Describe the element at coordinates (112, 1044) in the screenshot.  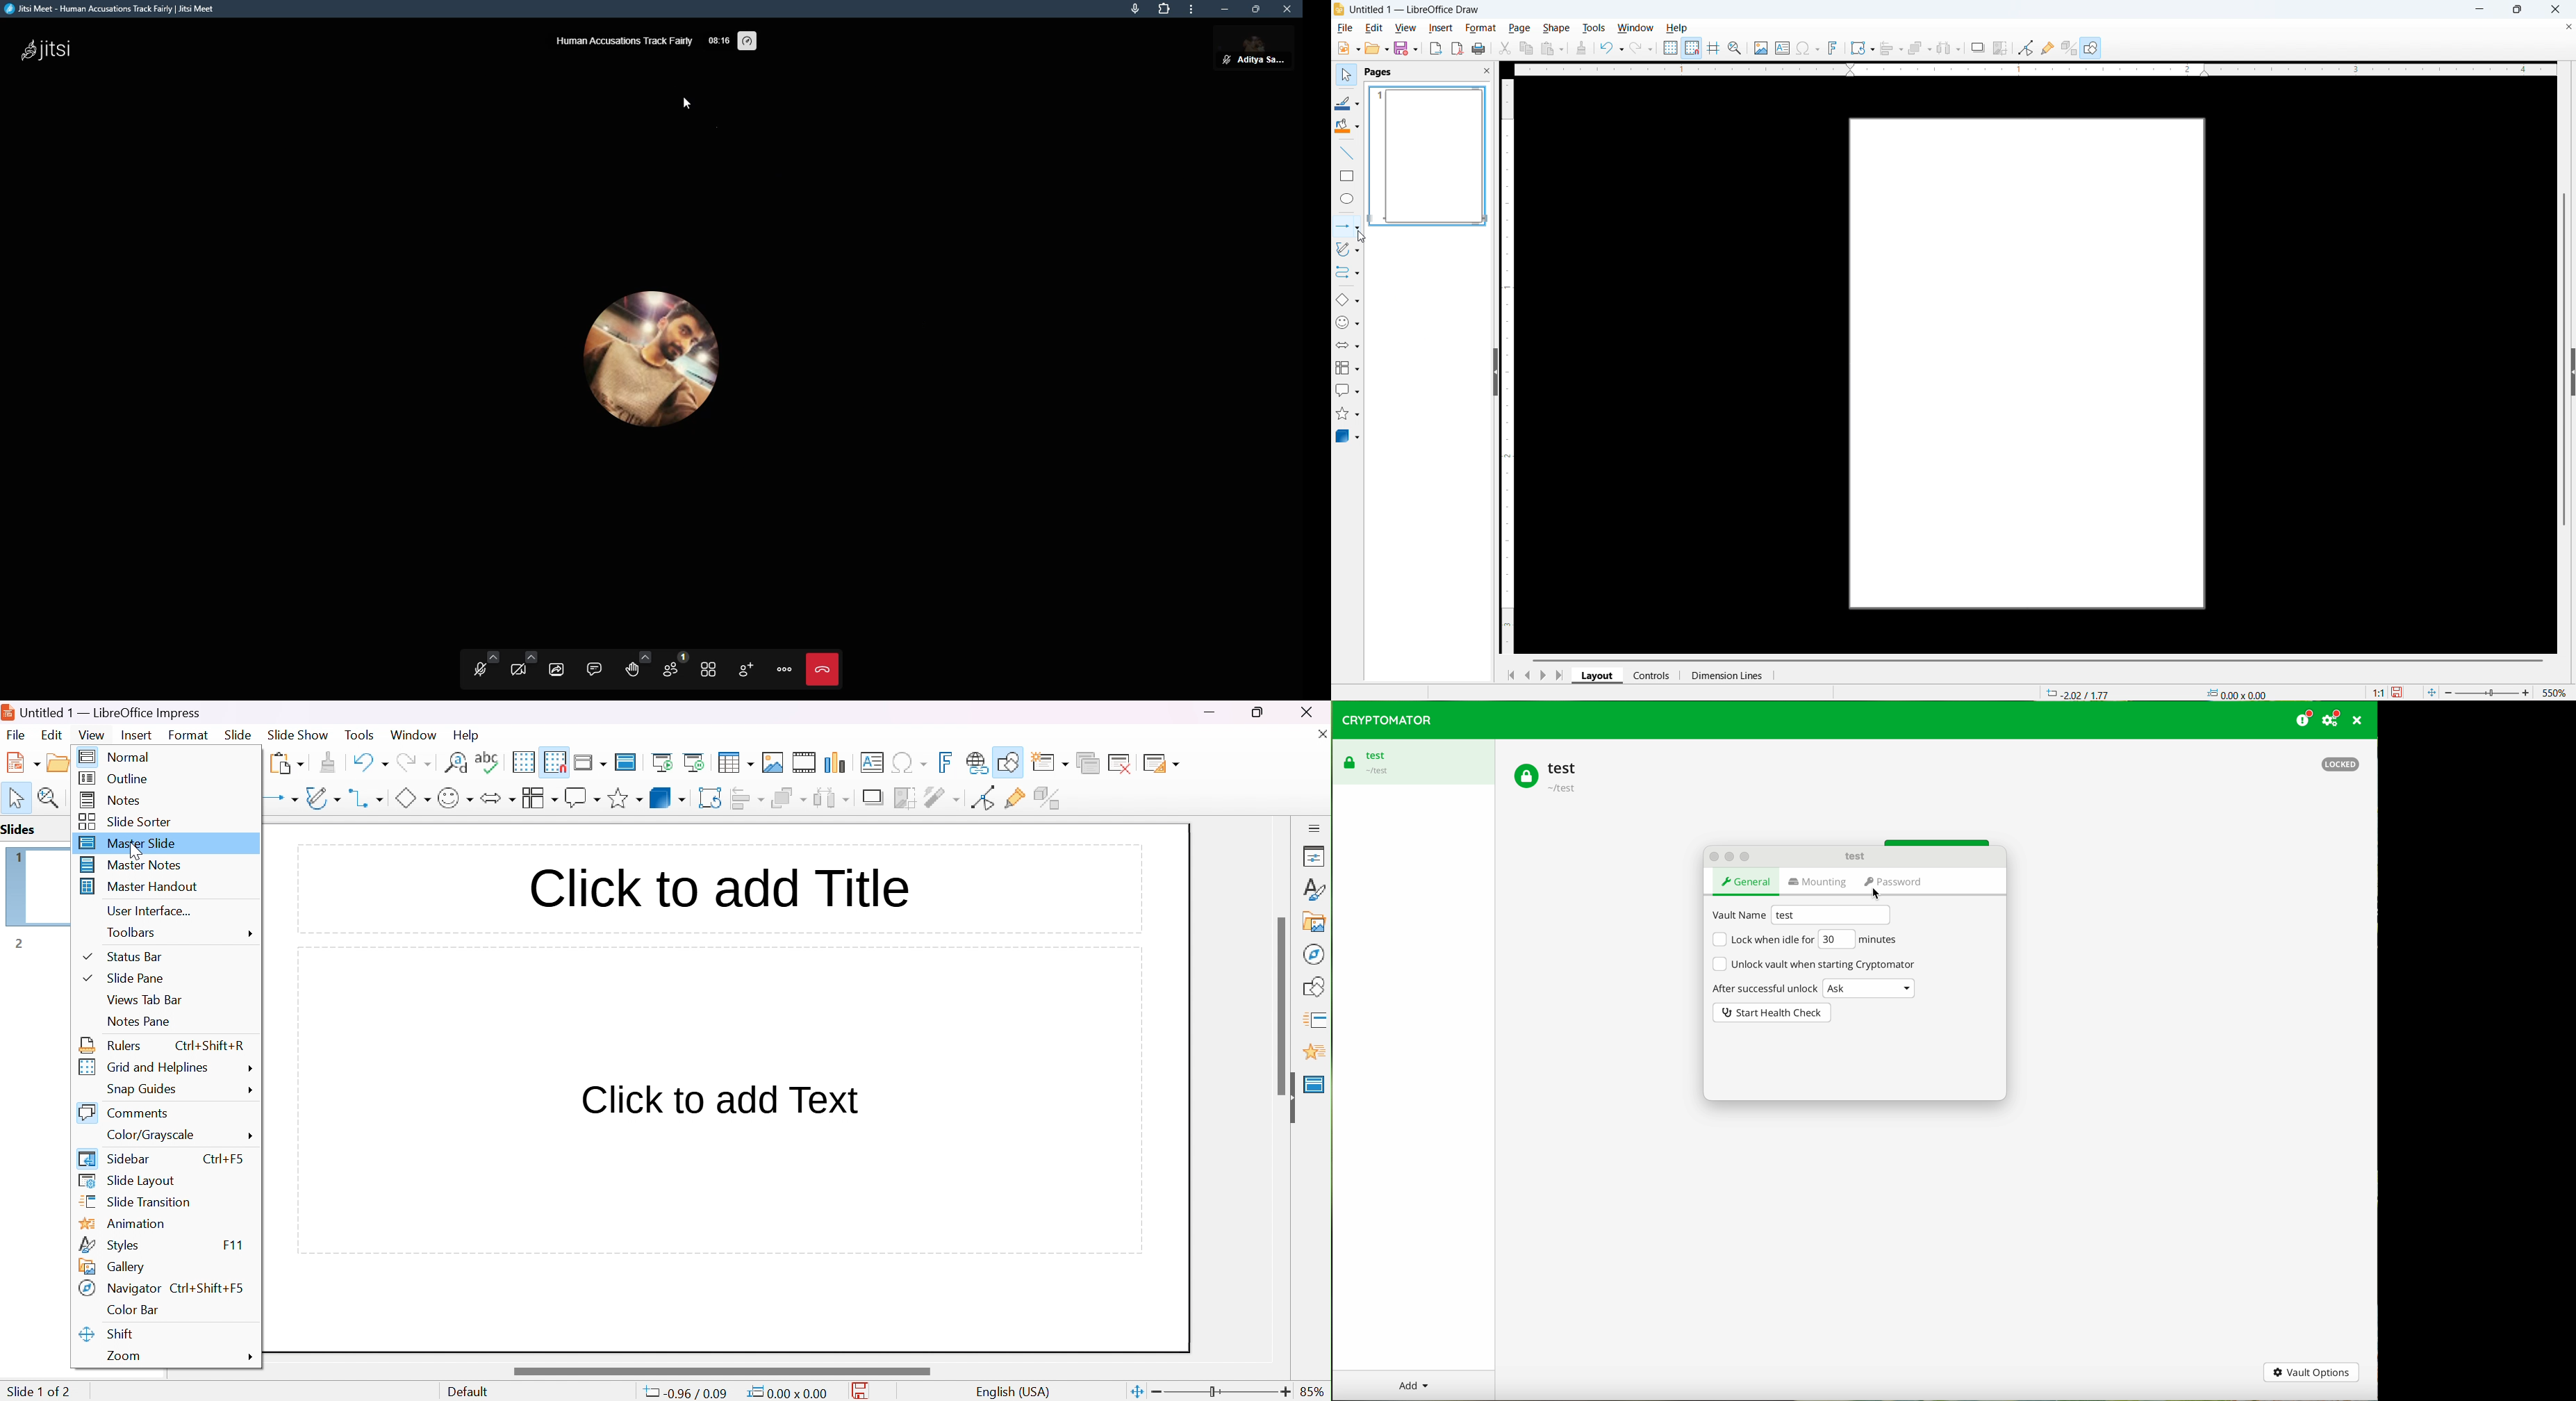
I see `rules` at that location.